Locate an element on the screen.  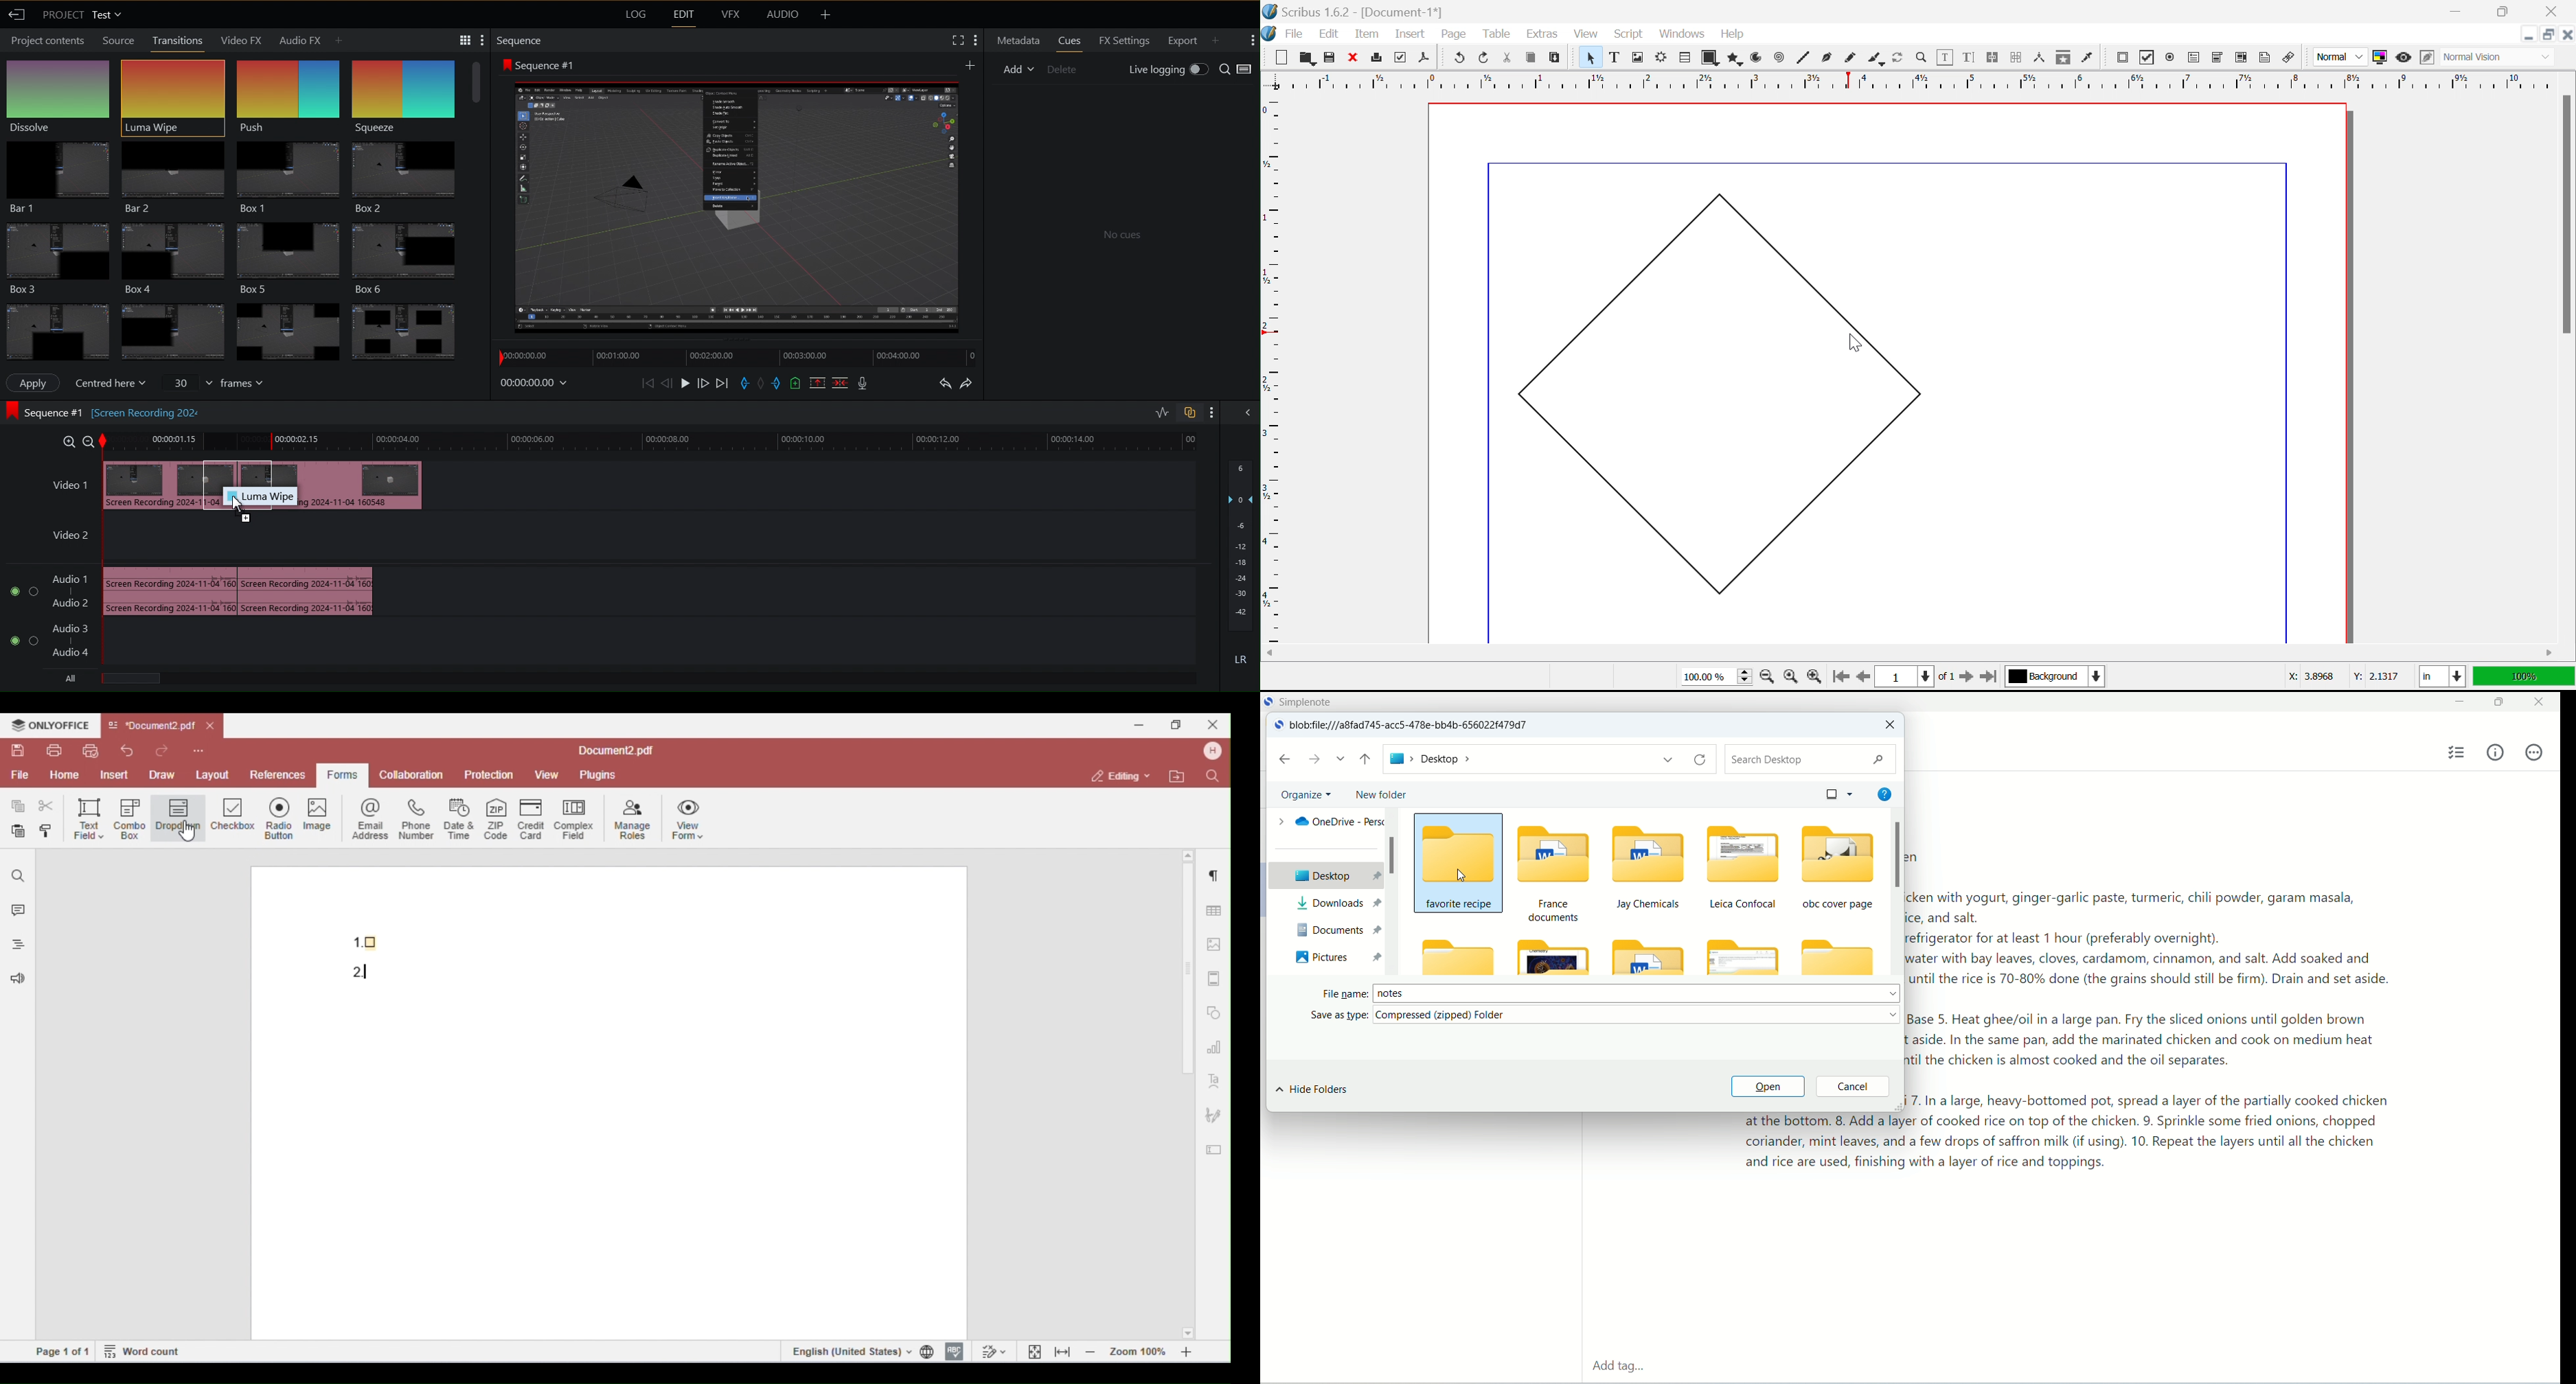
Source is located at coordinates (116, 40).